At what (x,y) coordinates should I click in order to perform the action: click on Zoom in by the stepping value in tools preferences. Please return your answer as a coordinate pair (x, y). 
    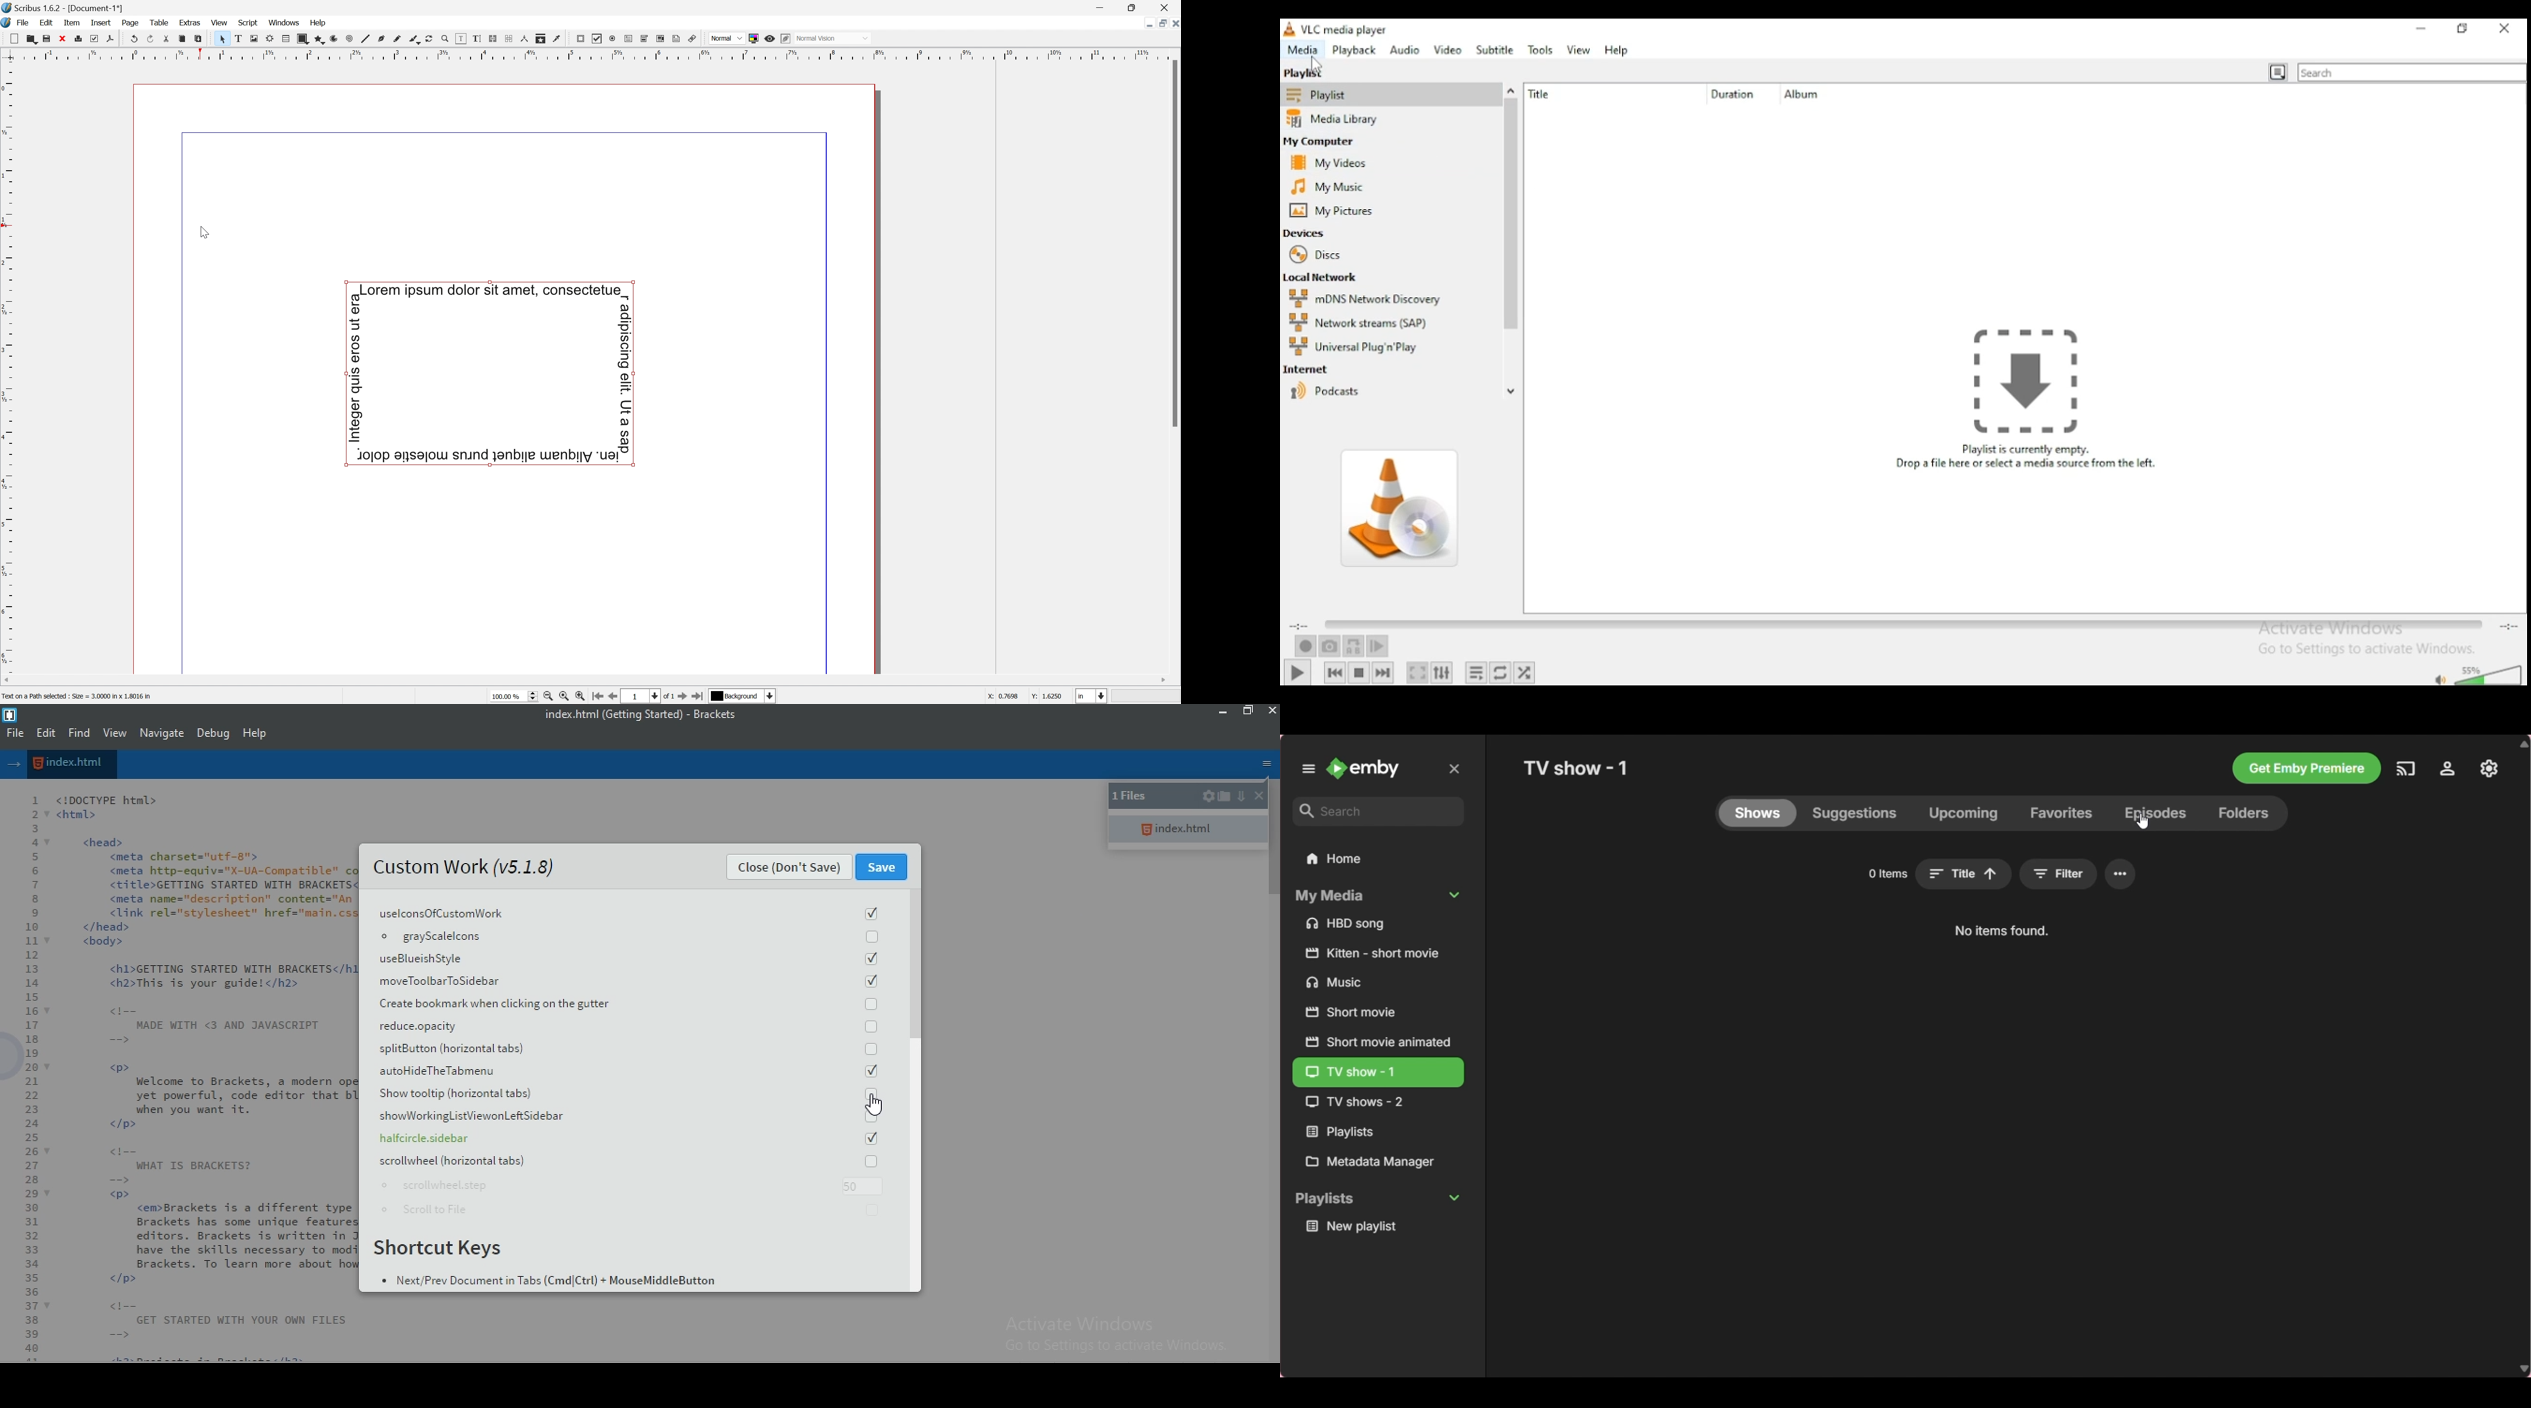
    Looking at the image, I should click on (585, 697).